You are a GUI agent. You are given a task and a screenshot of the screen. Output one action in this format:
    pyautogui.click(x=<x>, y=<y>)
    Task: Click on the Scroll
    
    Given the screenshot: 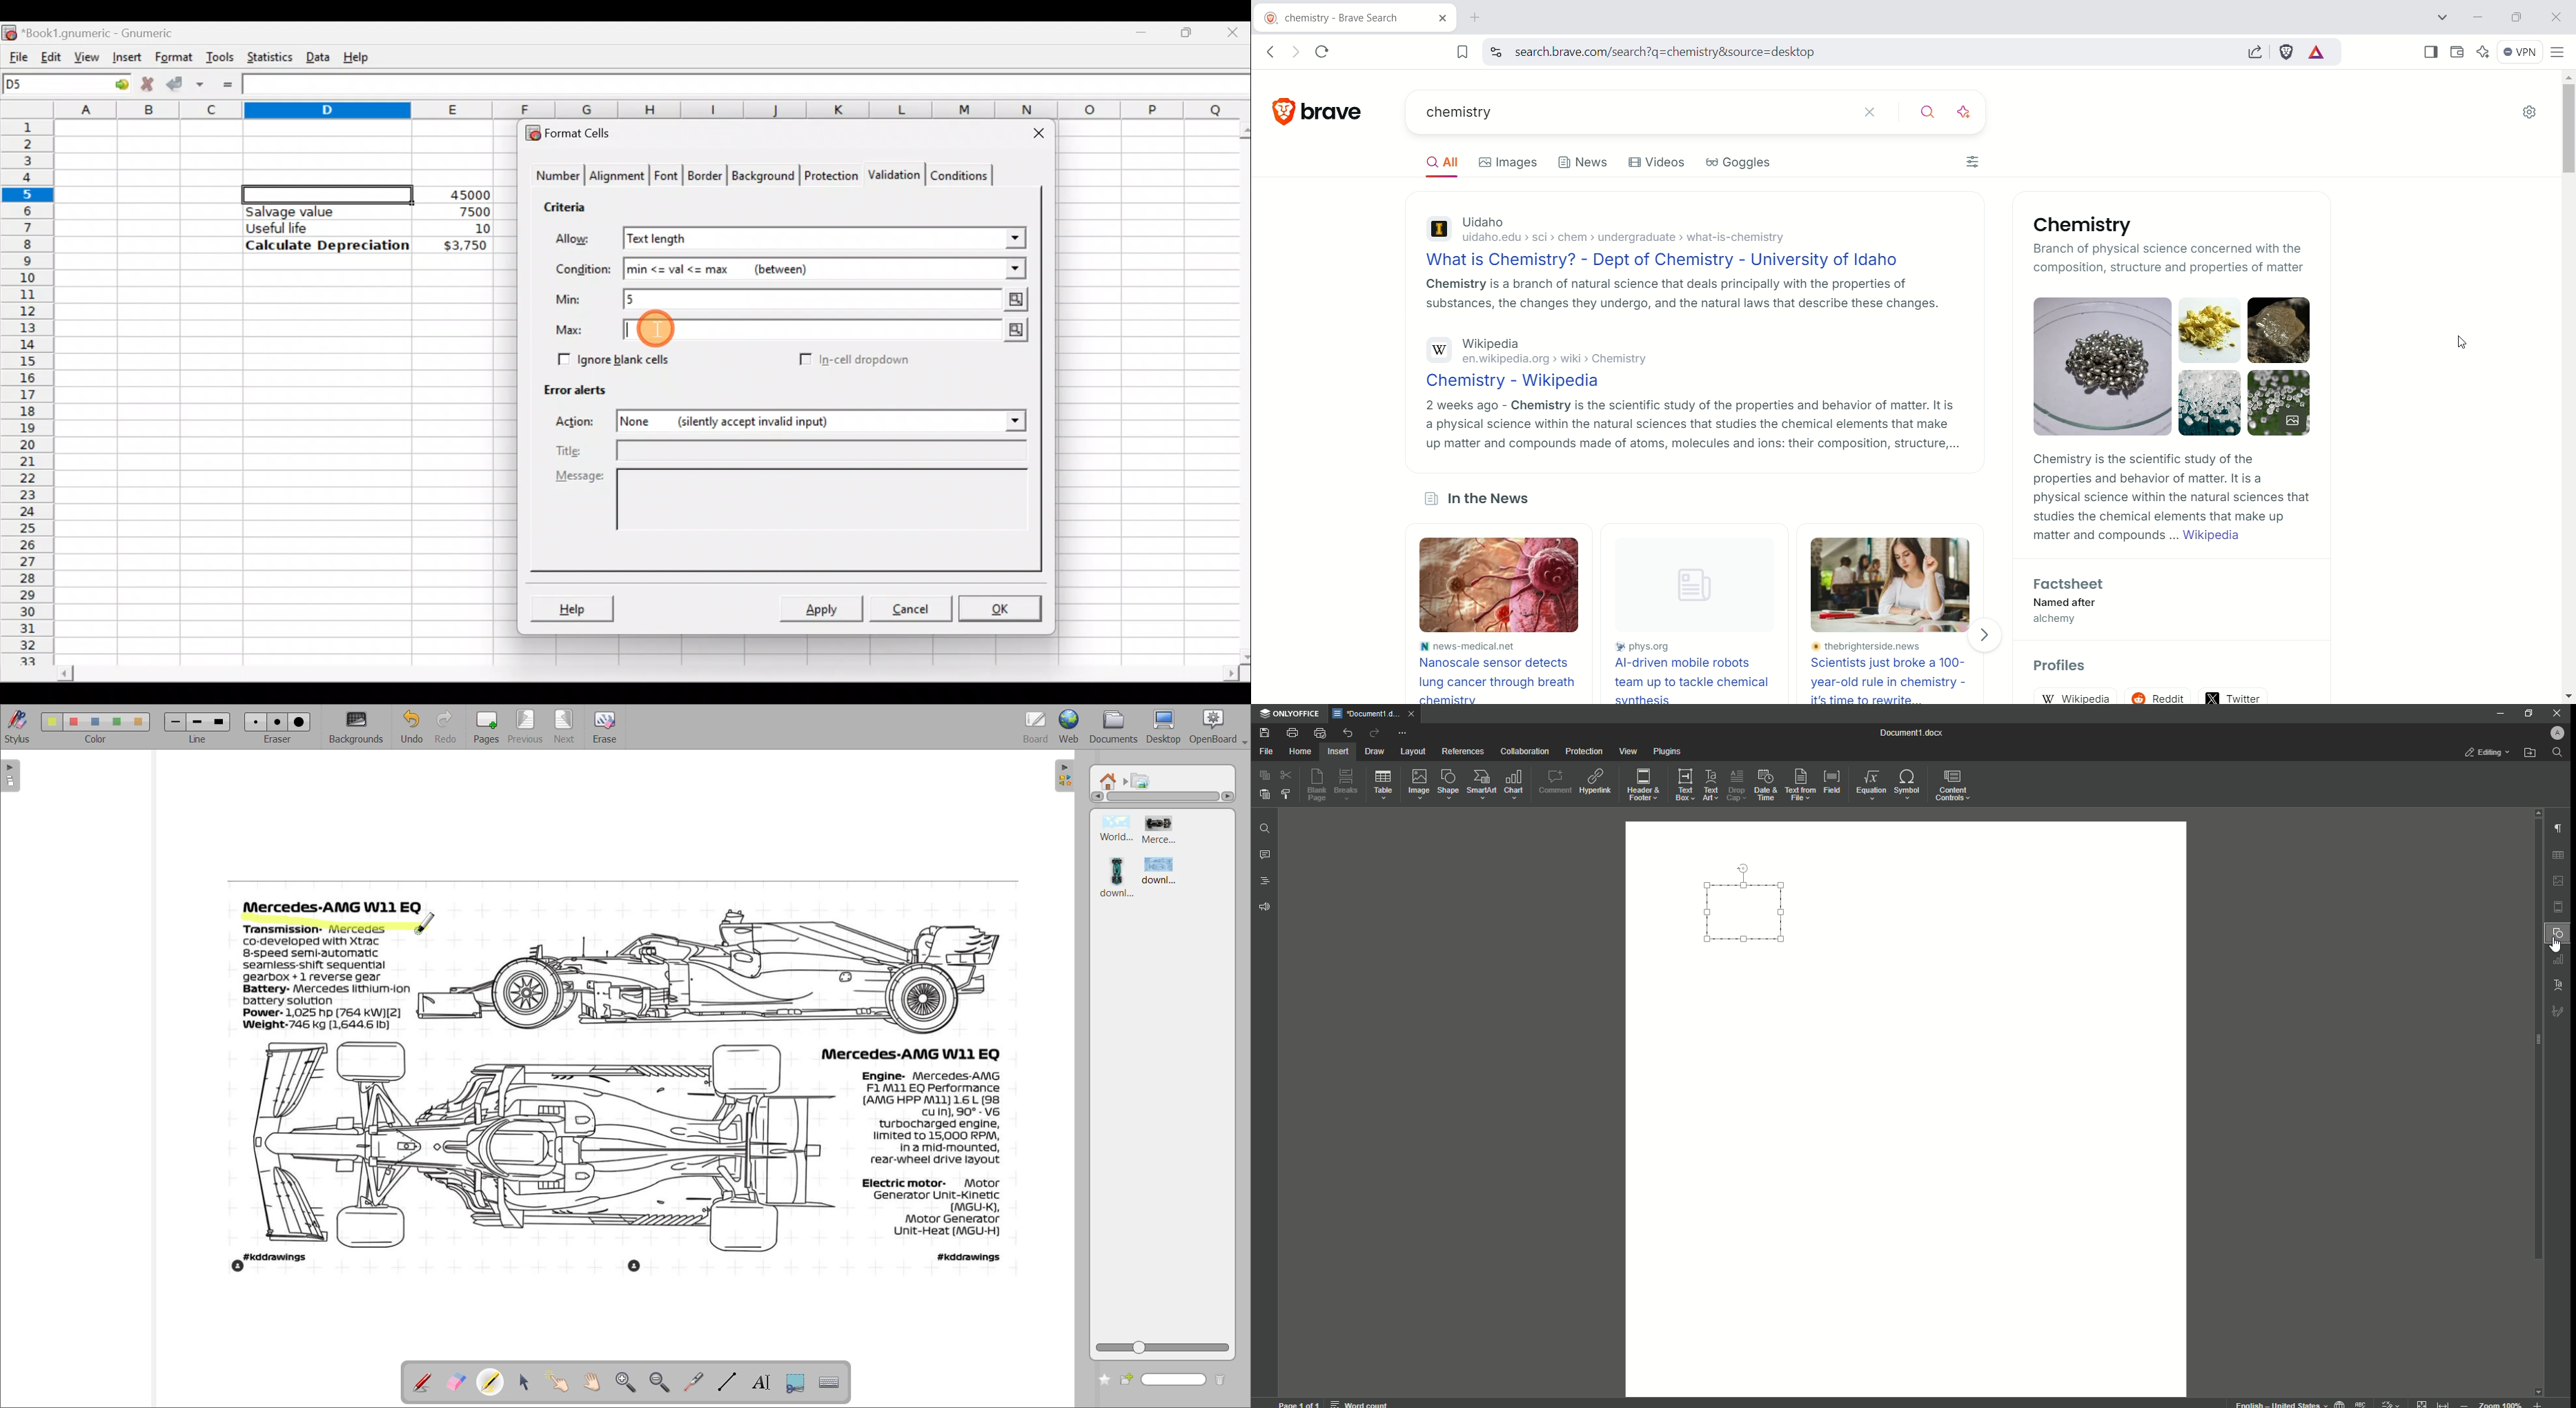 What is the action you would take?
    pyautogui.click(x=2534, y=1048)
    